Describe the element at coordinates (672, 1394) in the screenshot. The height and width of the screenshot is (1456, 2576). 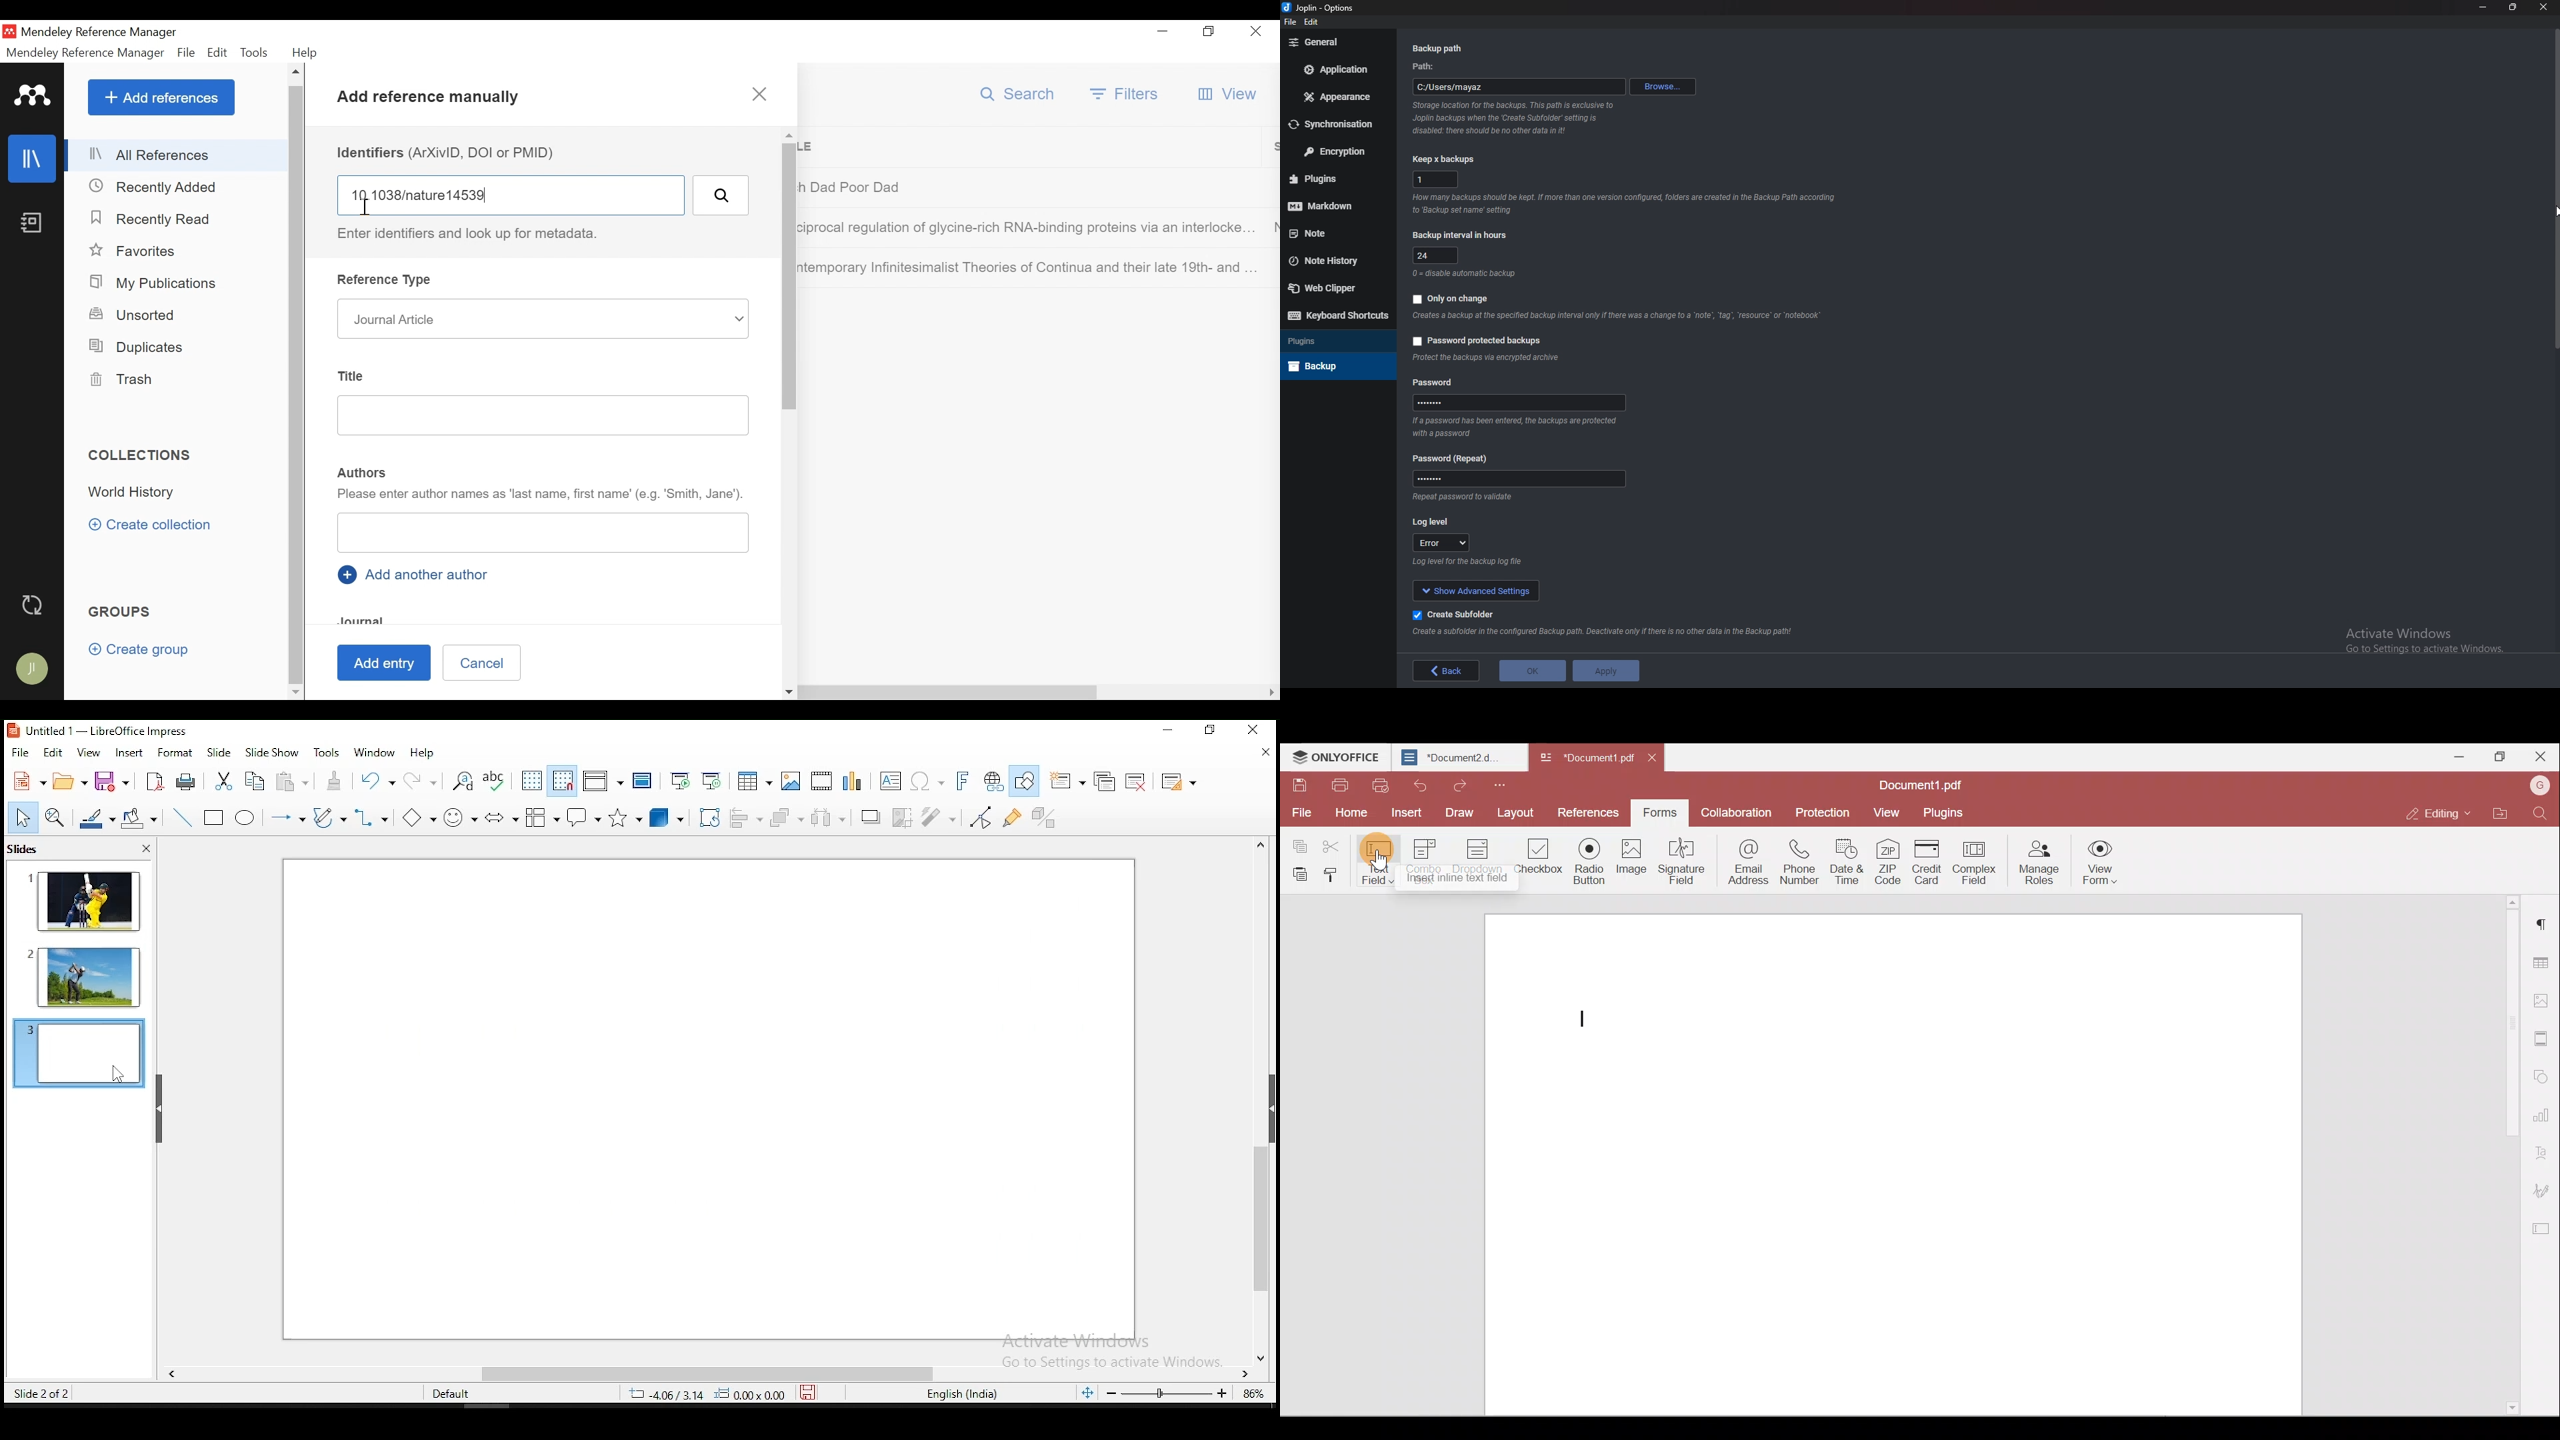
I see `4.06` at that location.